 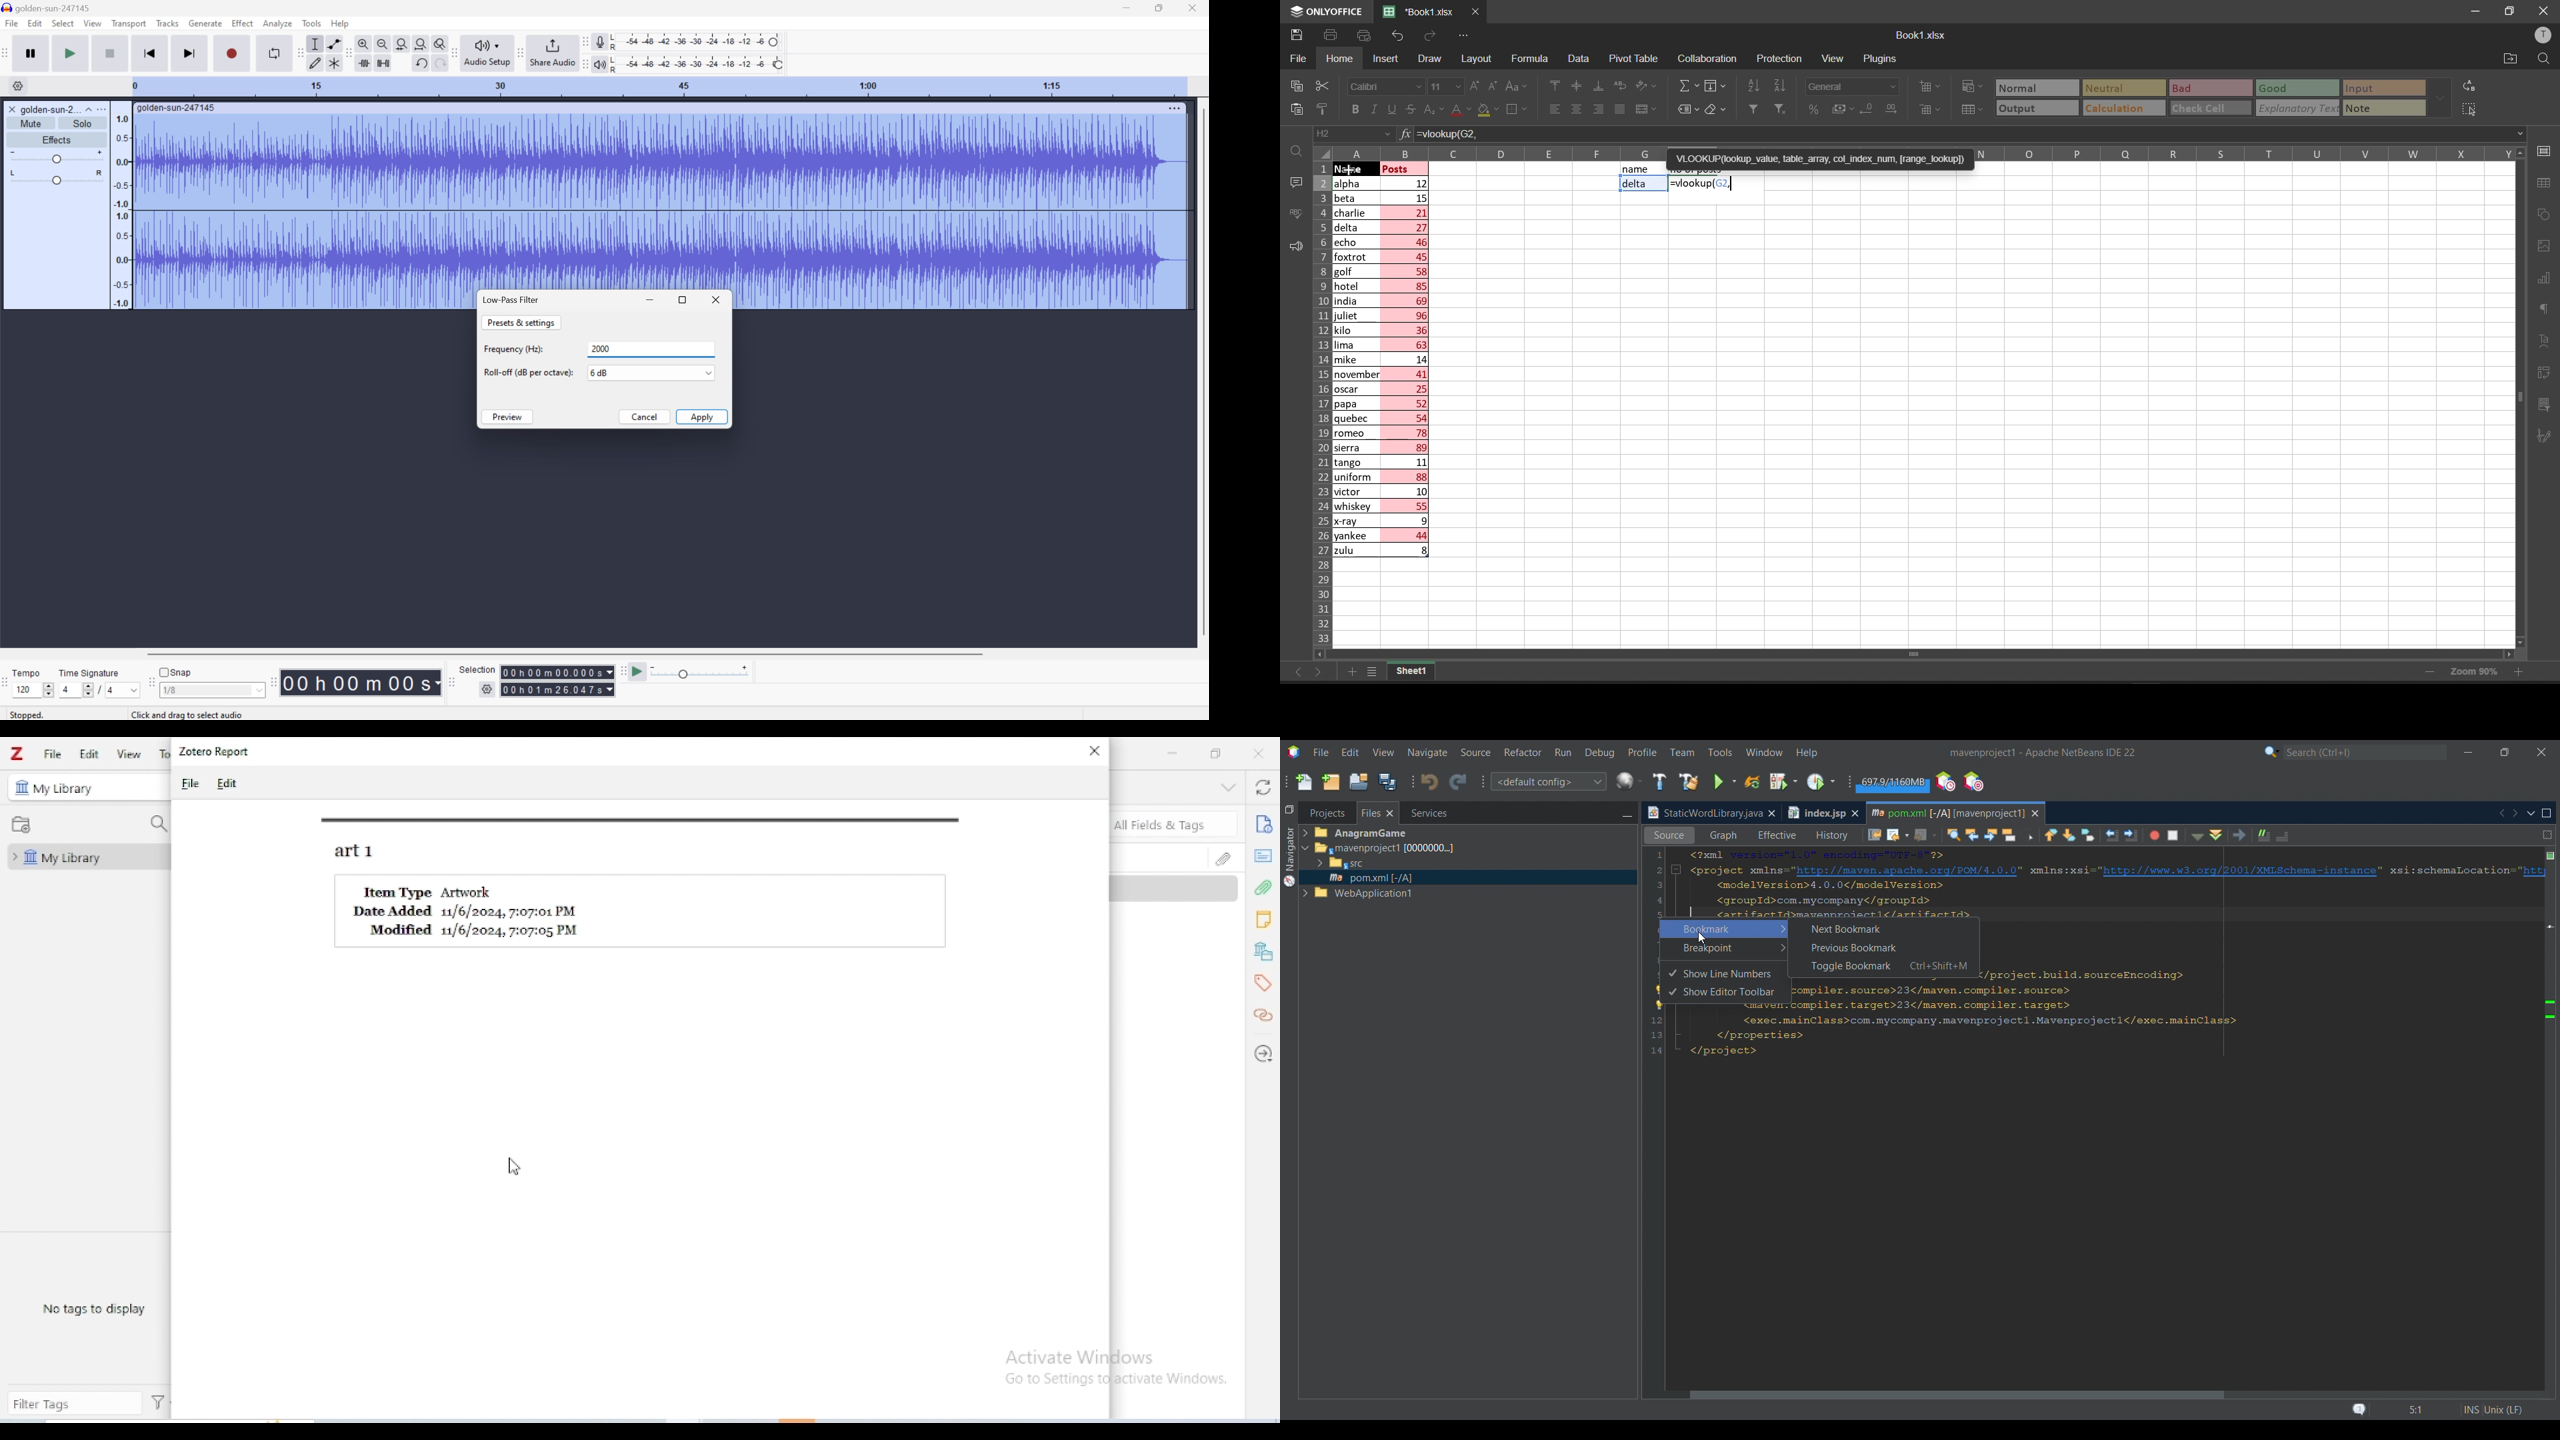 What do you see at coordinates (1575, 110) in the screenshot?
I see `align center` at bounding box center [1575, 110].